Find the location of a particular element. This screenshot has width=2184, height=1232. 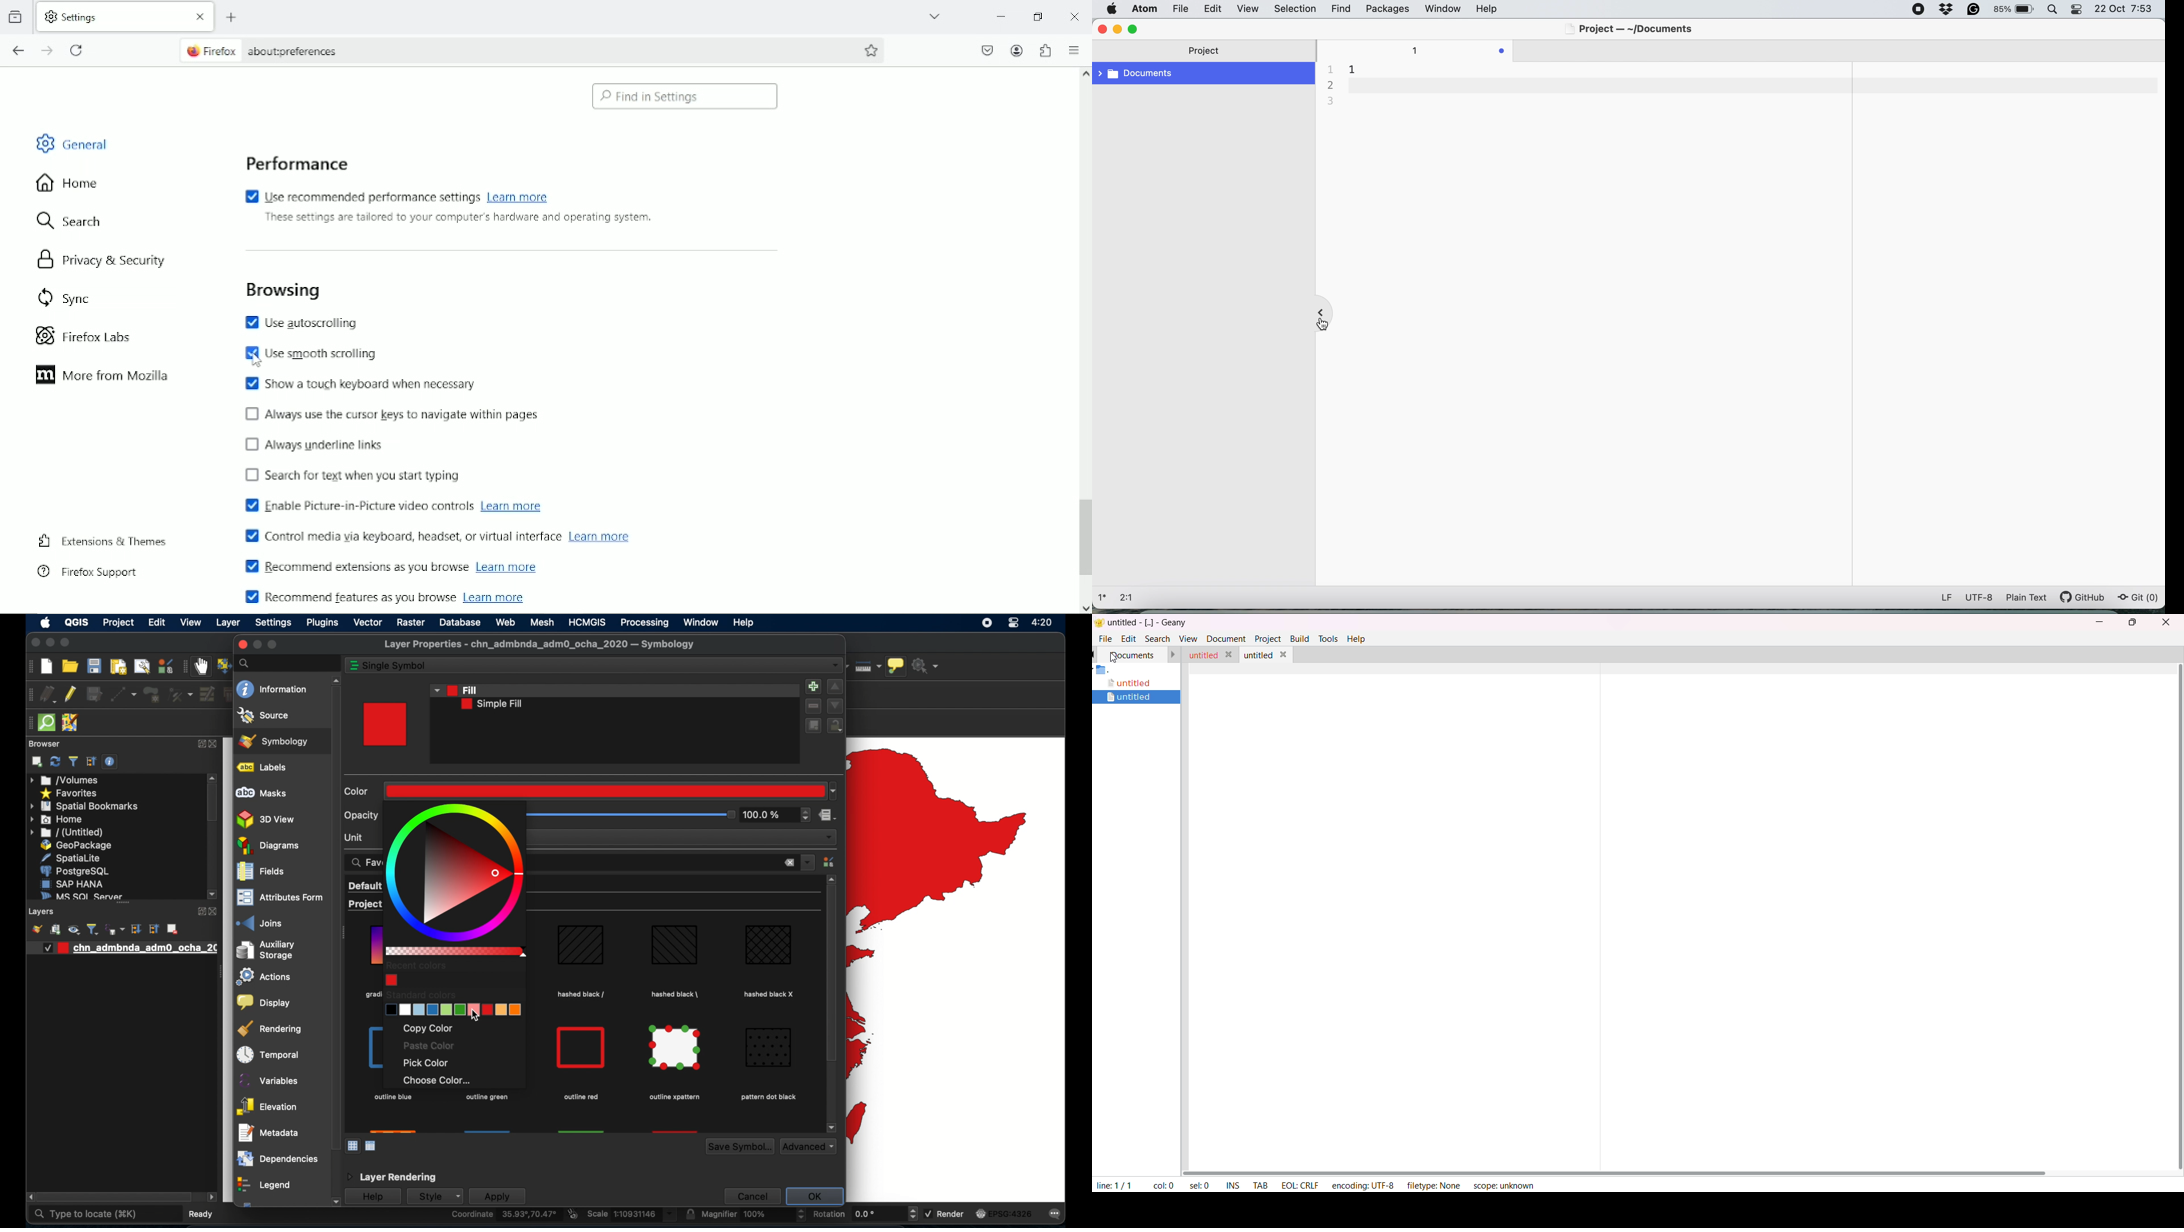

scroll up arrow is located at coordinates (213, 777).